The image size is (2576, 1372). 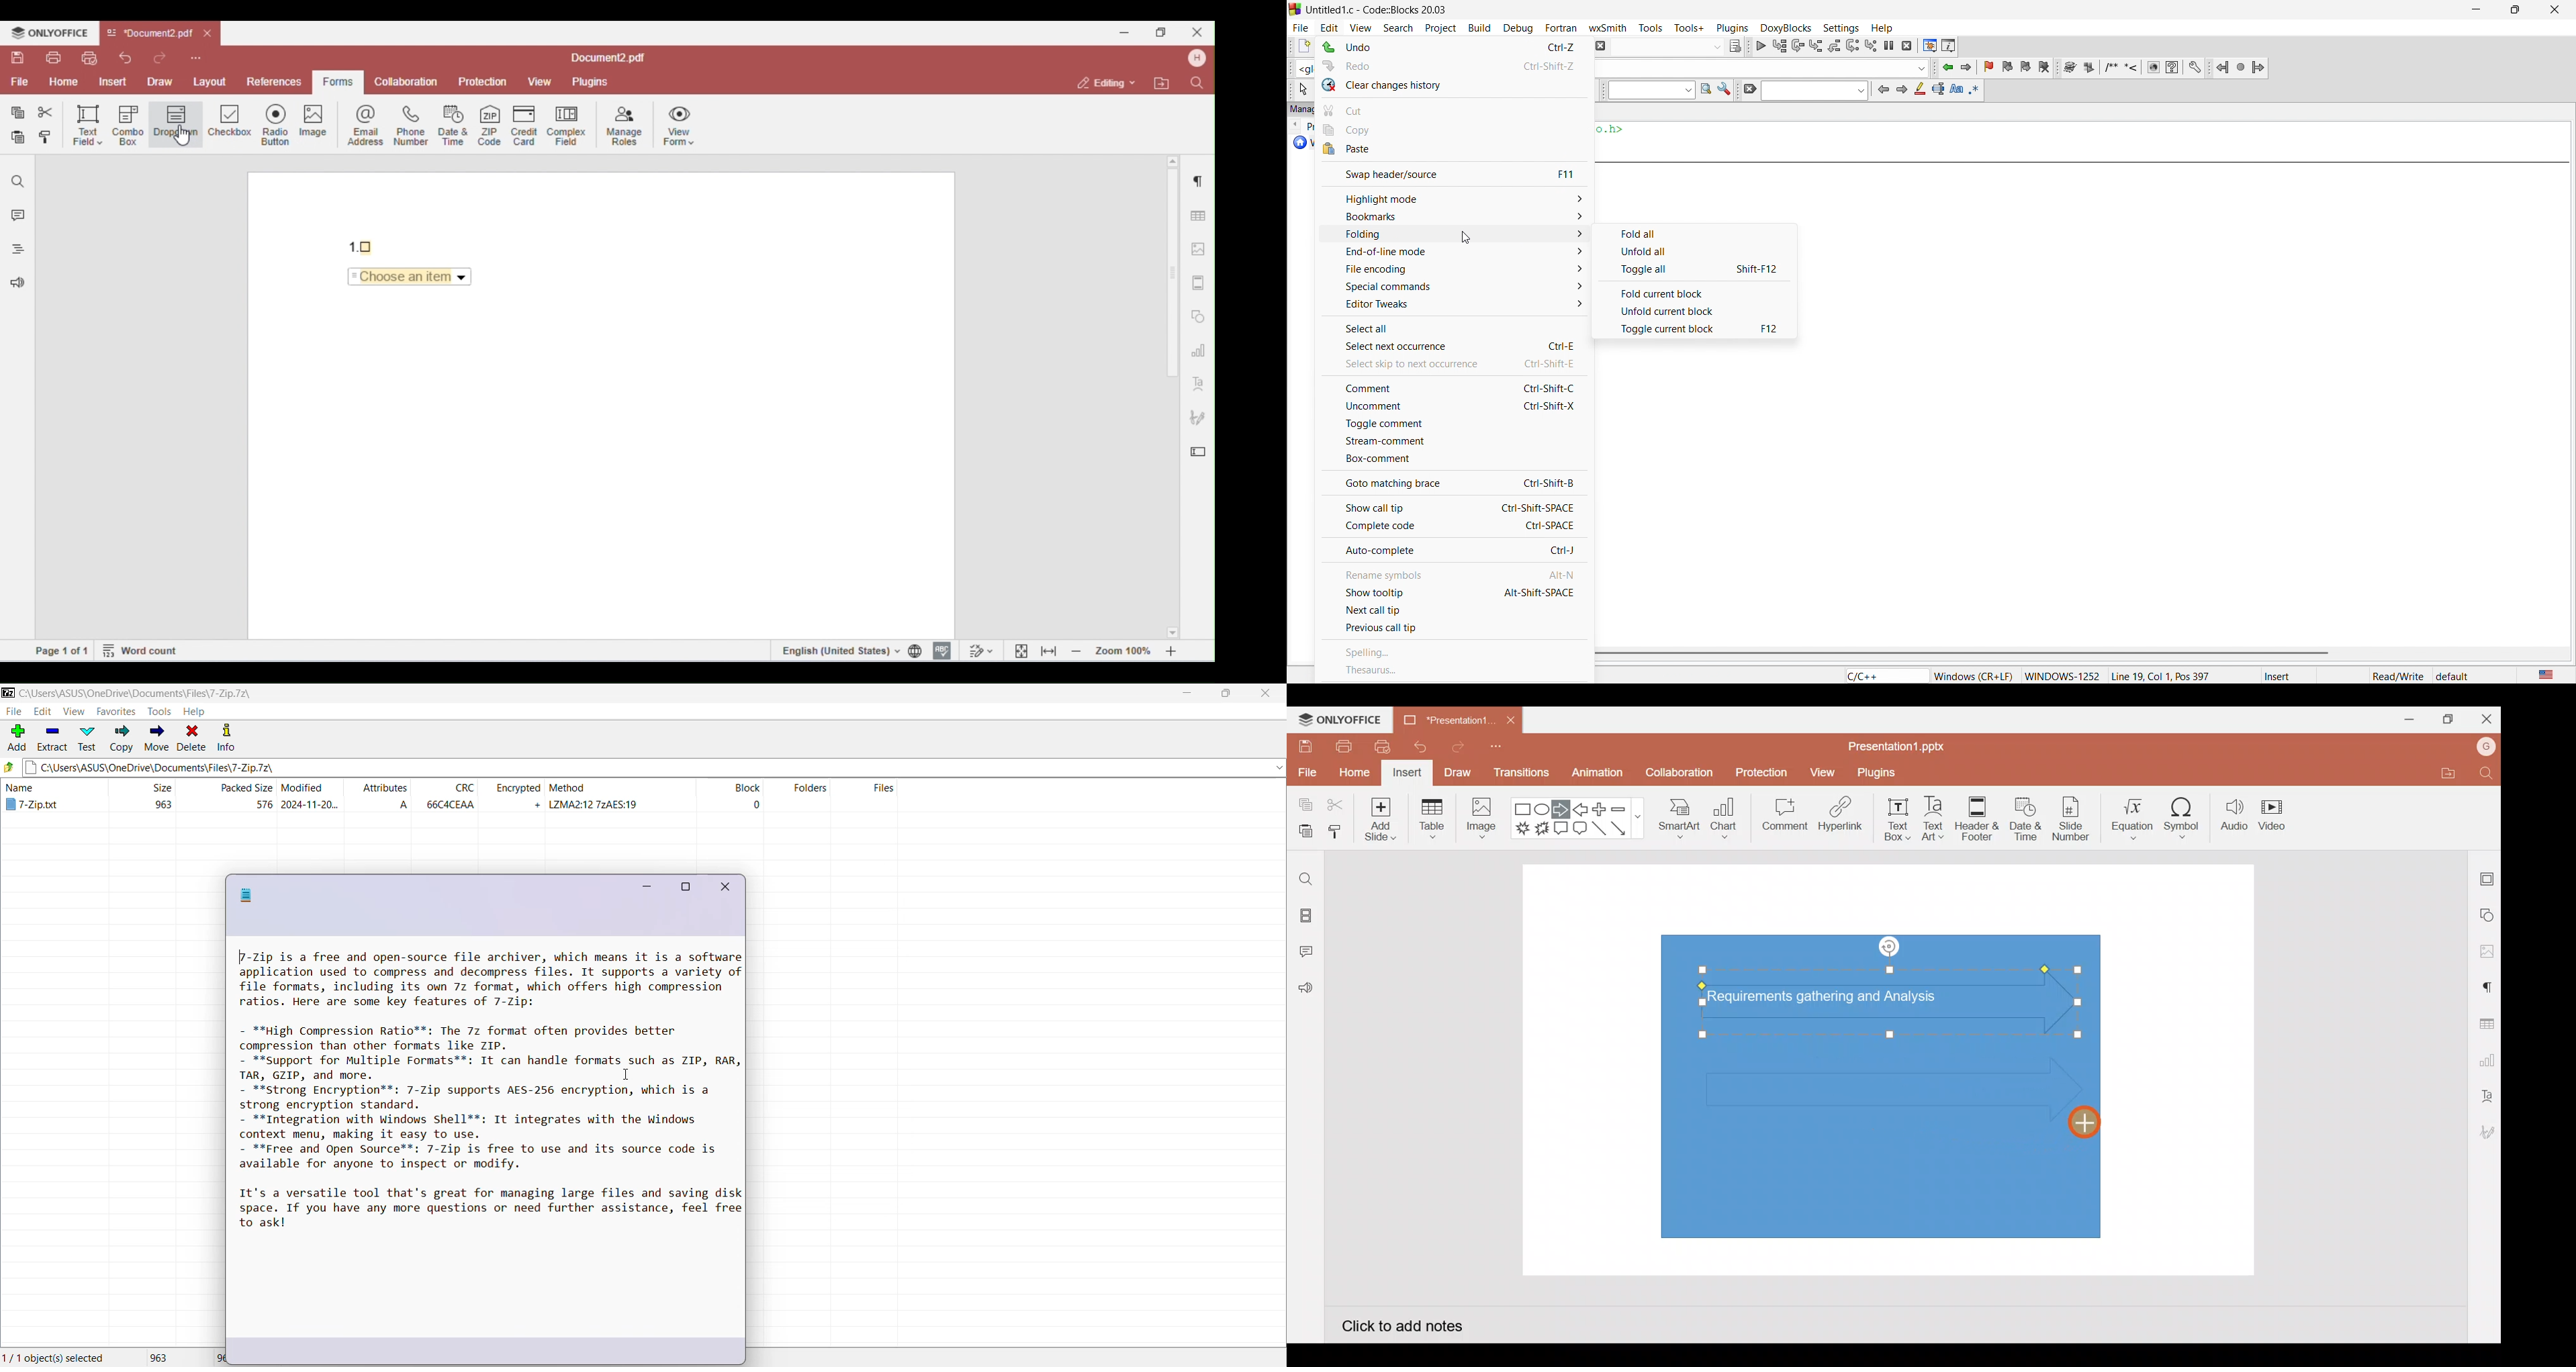 What do you see at coordinates (2080, 1120) in the screenshot?
I see `Cursor on inserted right arrow` at bounding box center [2080, 1120].